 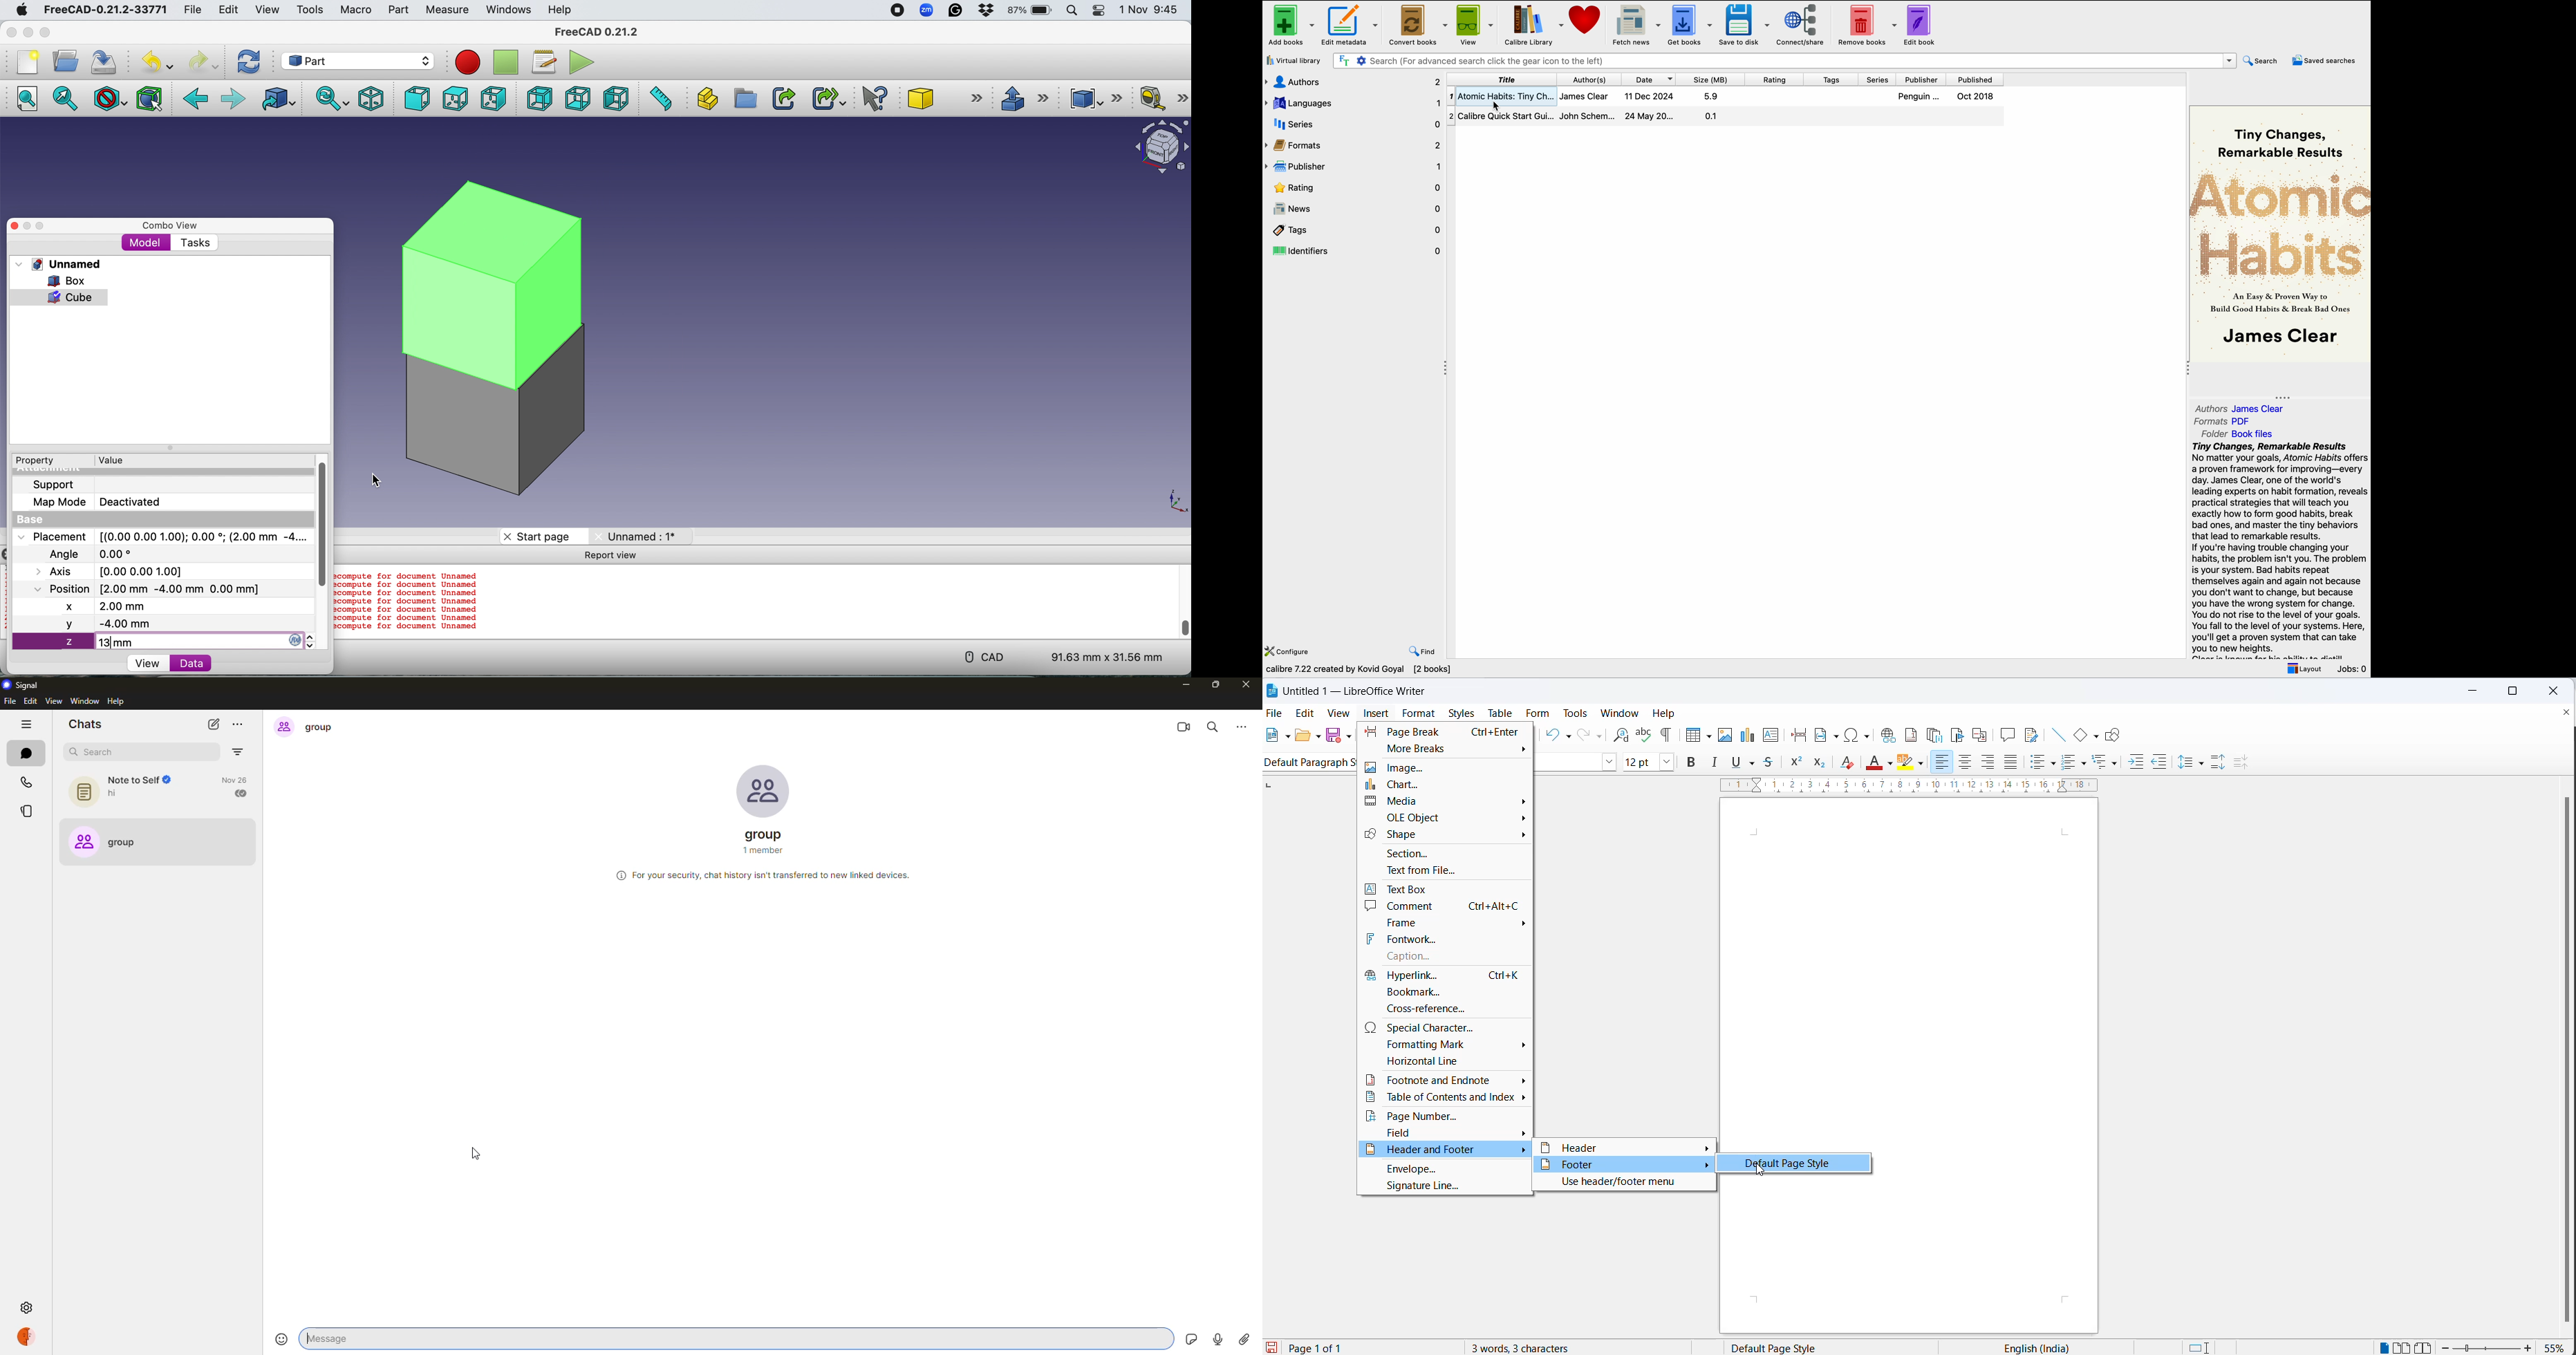 What do you see at coordinates (2530, 1347) in the screenshot?
I see `zoom increase` at bounding box center [2530, 1347].